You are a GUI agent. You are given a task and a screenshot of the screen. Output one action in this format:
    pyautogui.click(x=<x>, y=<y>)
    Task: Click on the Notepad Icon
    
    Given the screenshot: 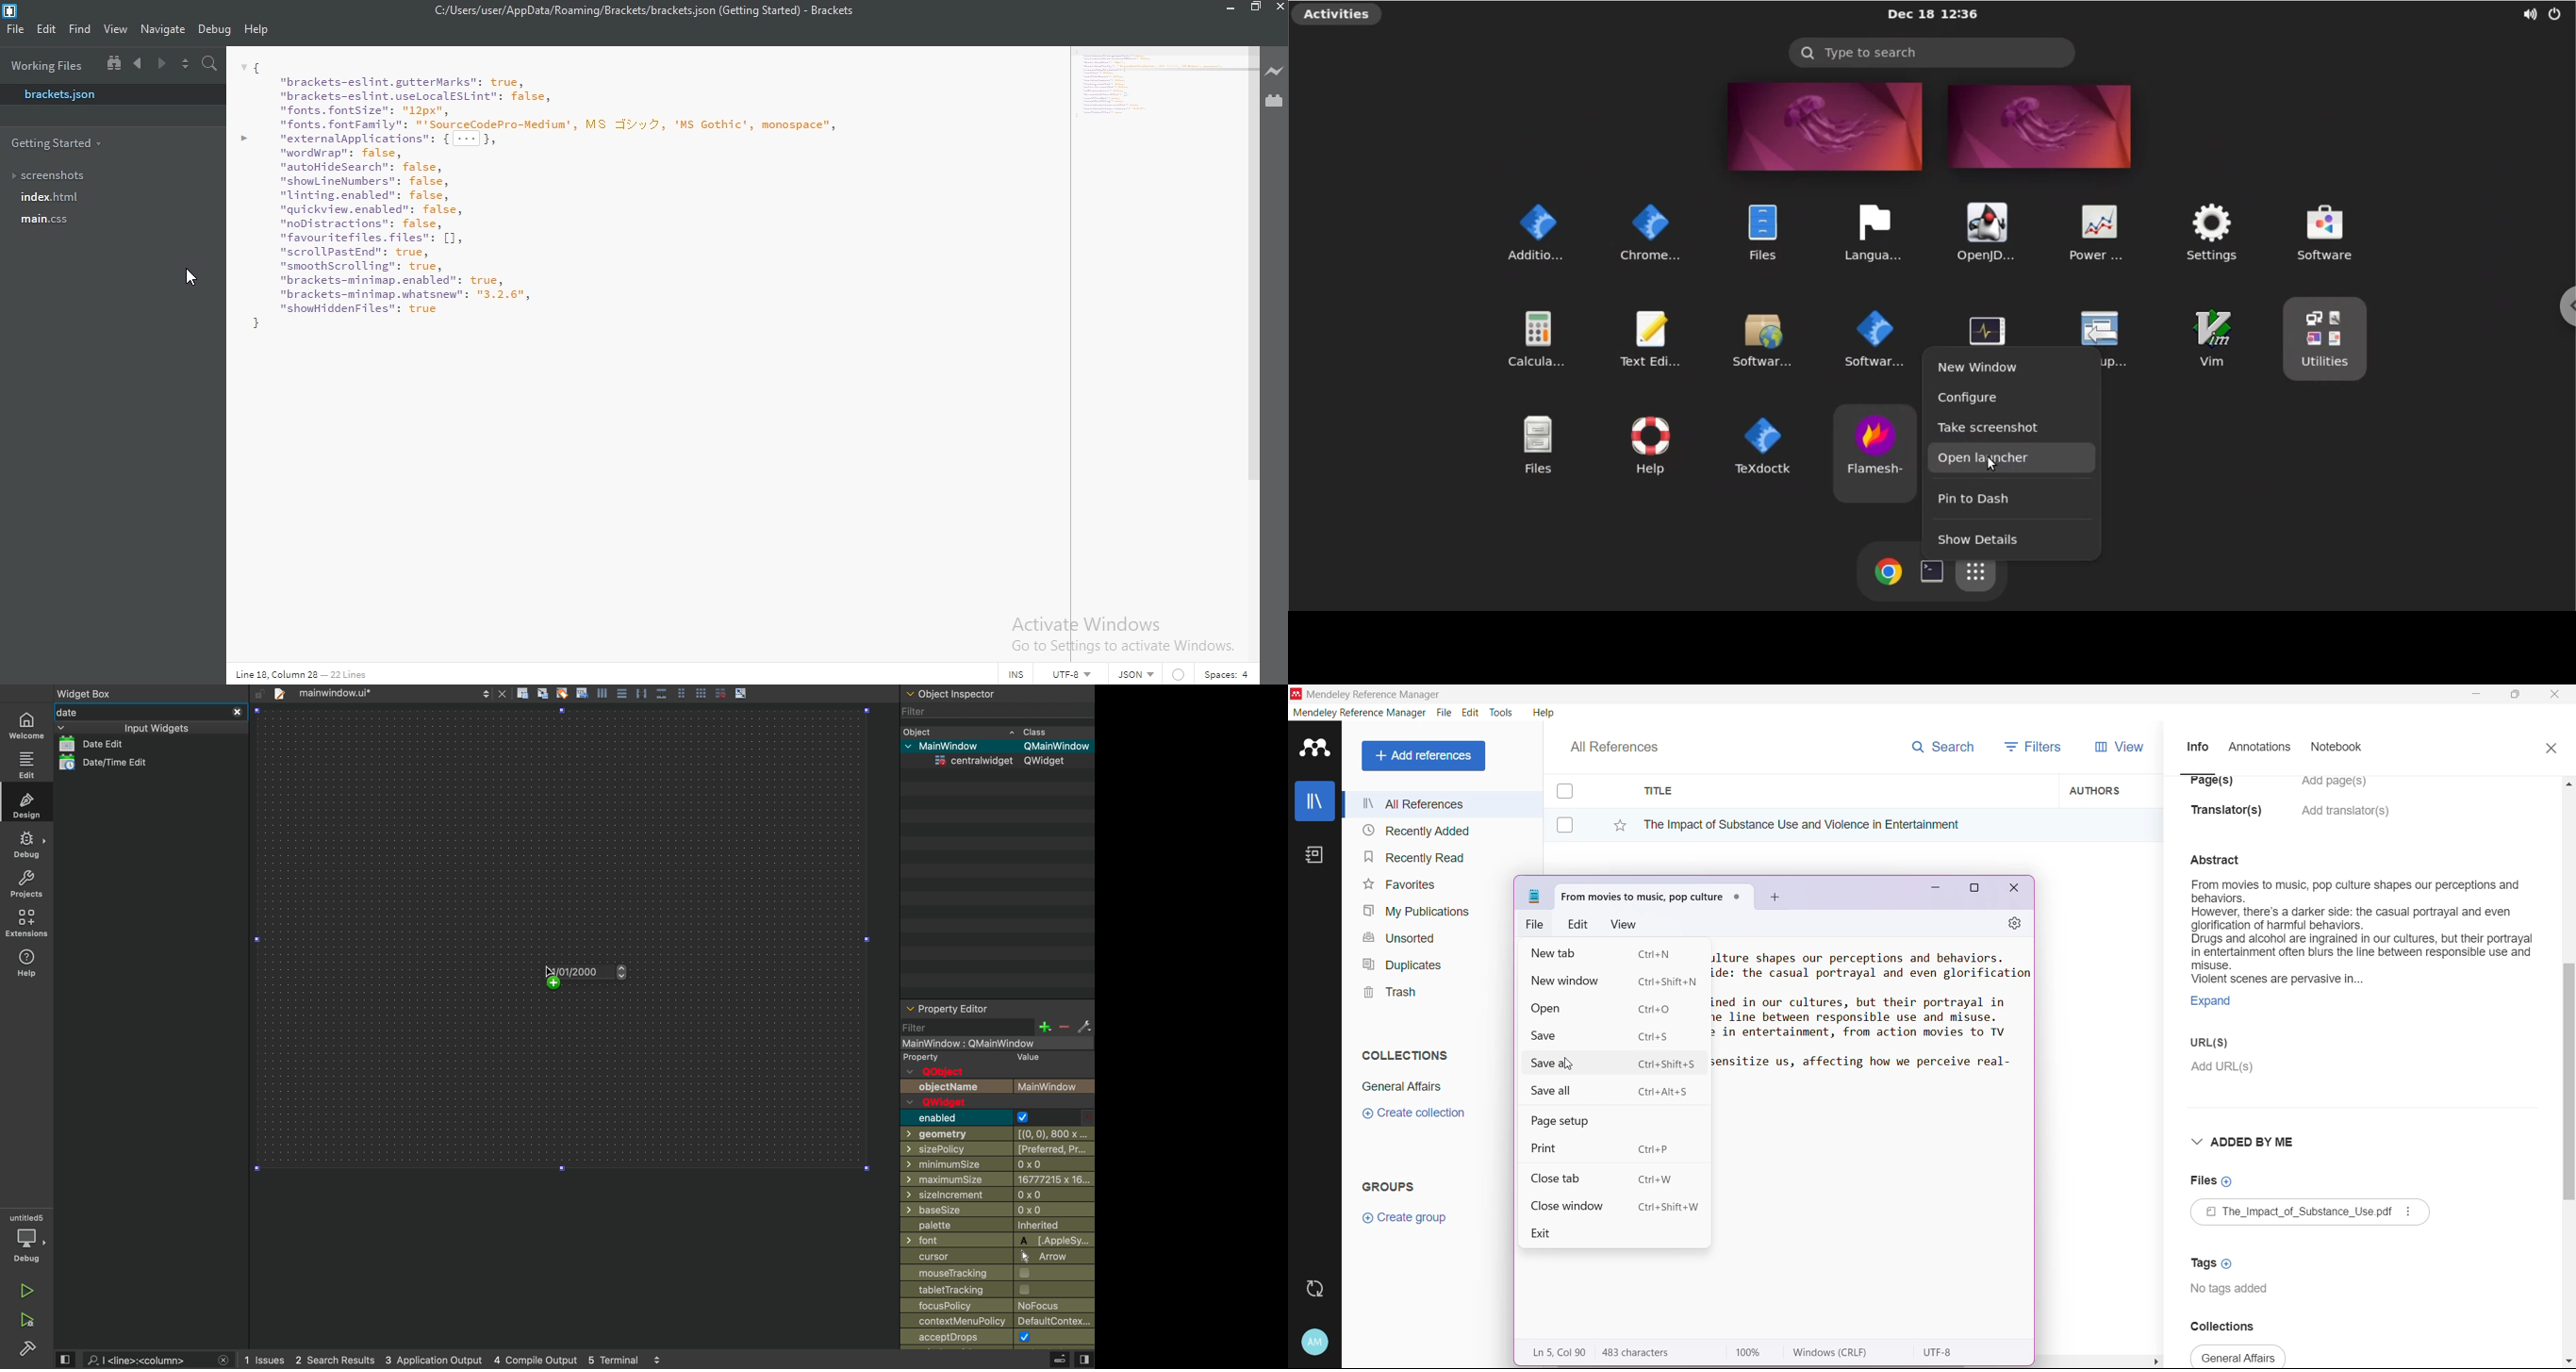 What is the action you would take?
    pyautogui.click(x=1535, y=896)
    